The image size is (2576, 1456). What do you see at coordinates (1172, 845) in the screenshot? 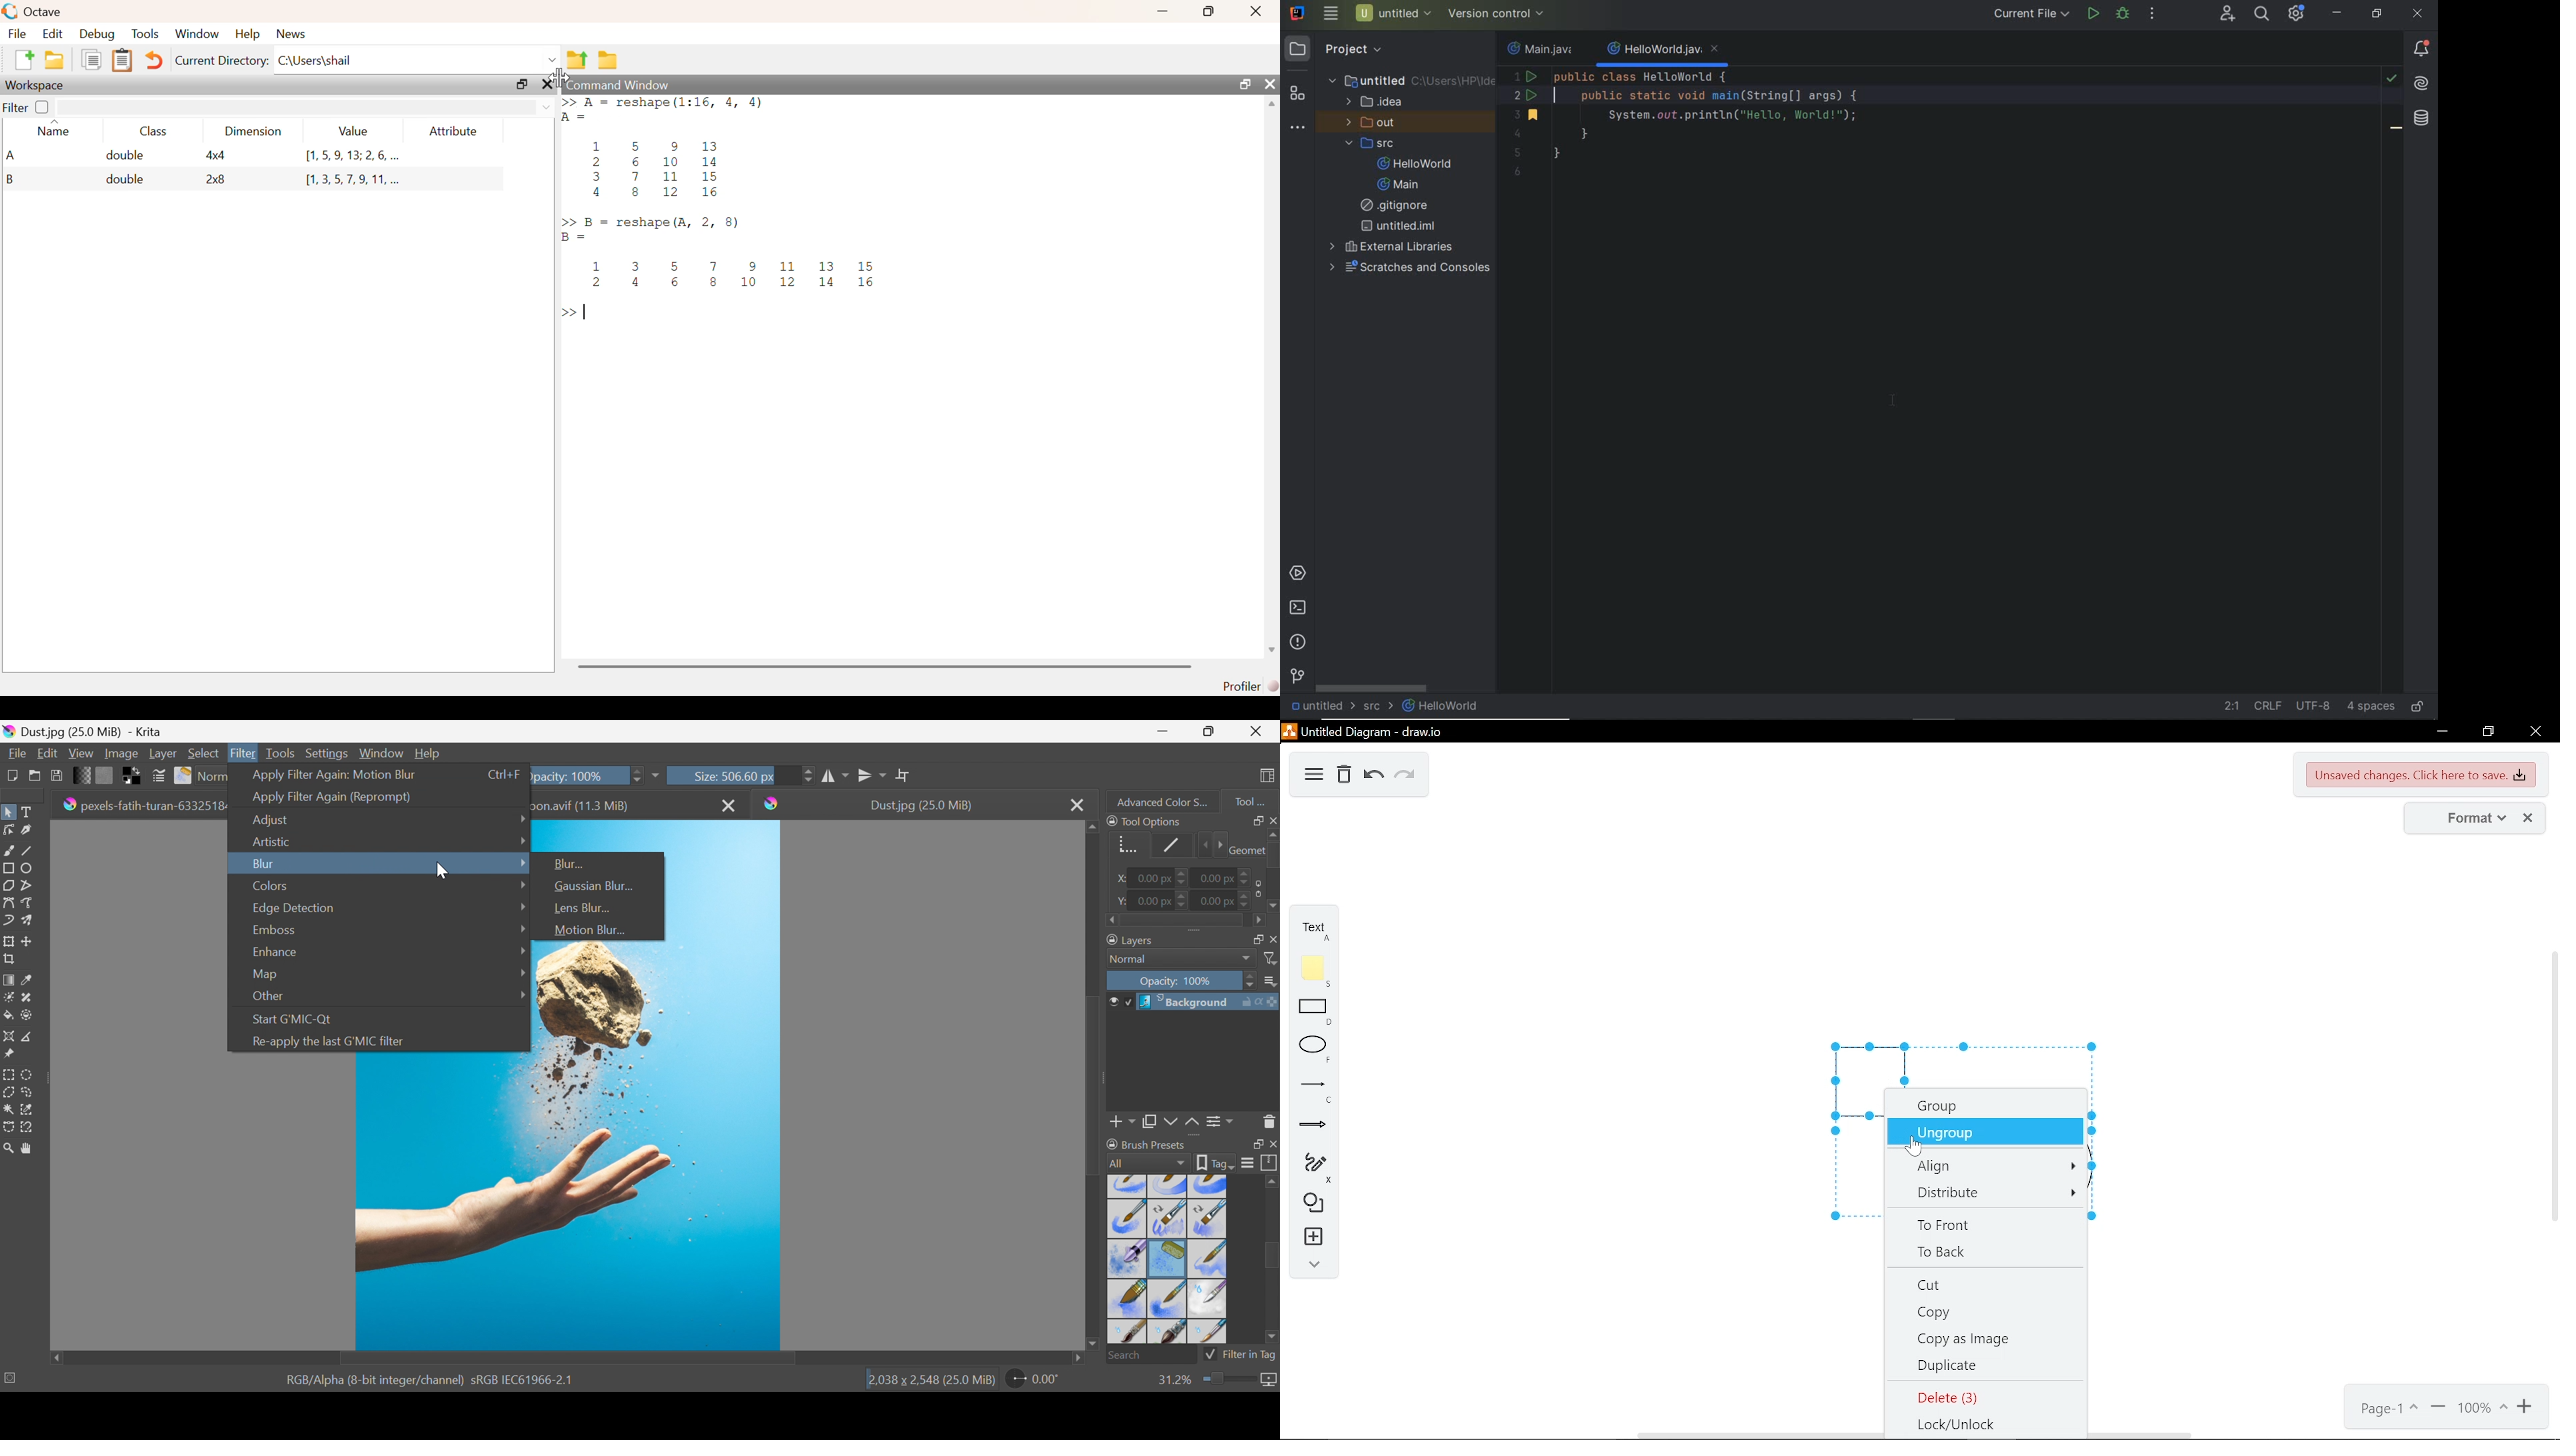
I see `Stroke` at bounding box center [1172, 845].